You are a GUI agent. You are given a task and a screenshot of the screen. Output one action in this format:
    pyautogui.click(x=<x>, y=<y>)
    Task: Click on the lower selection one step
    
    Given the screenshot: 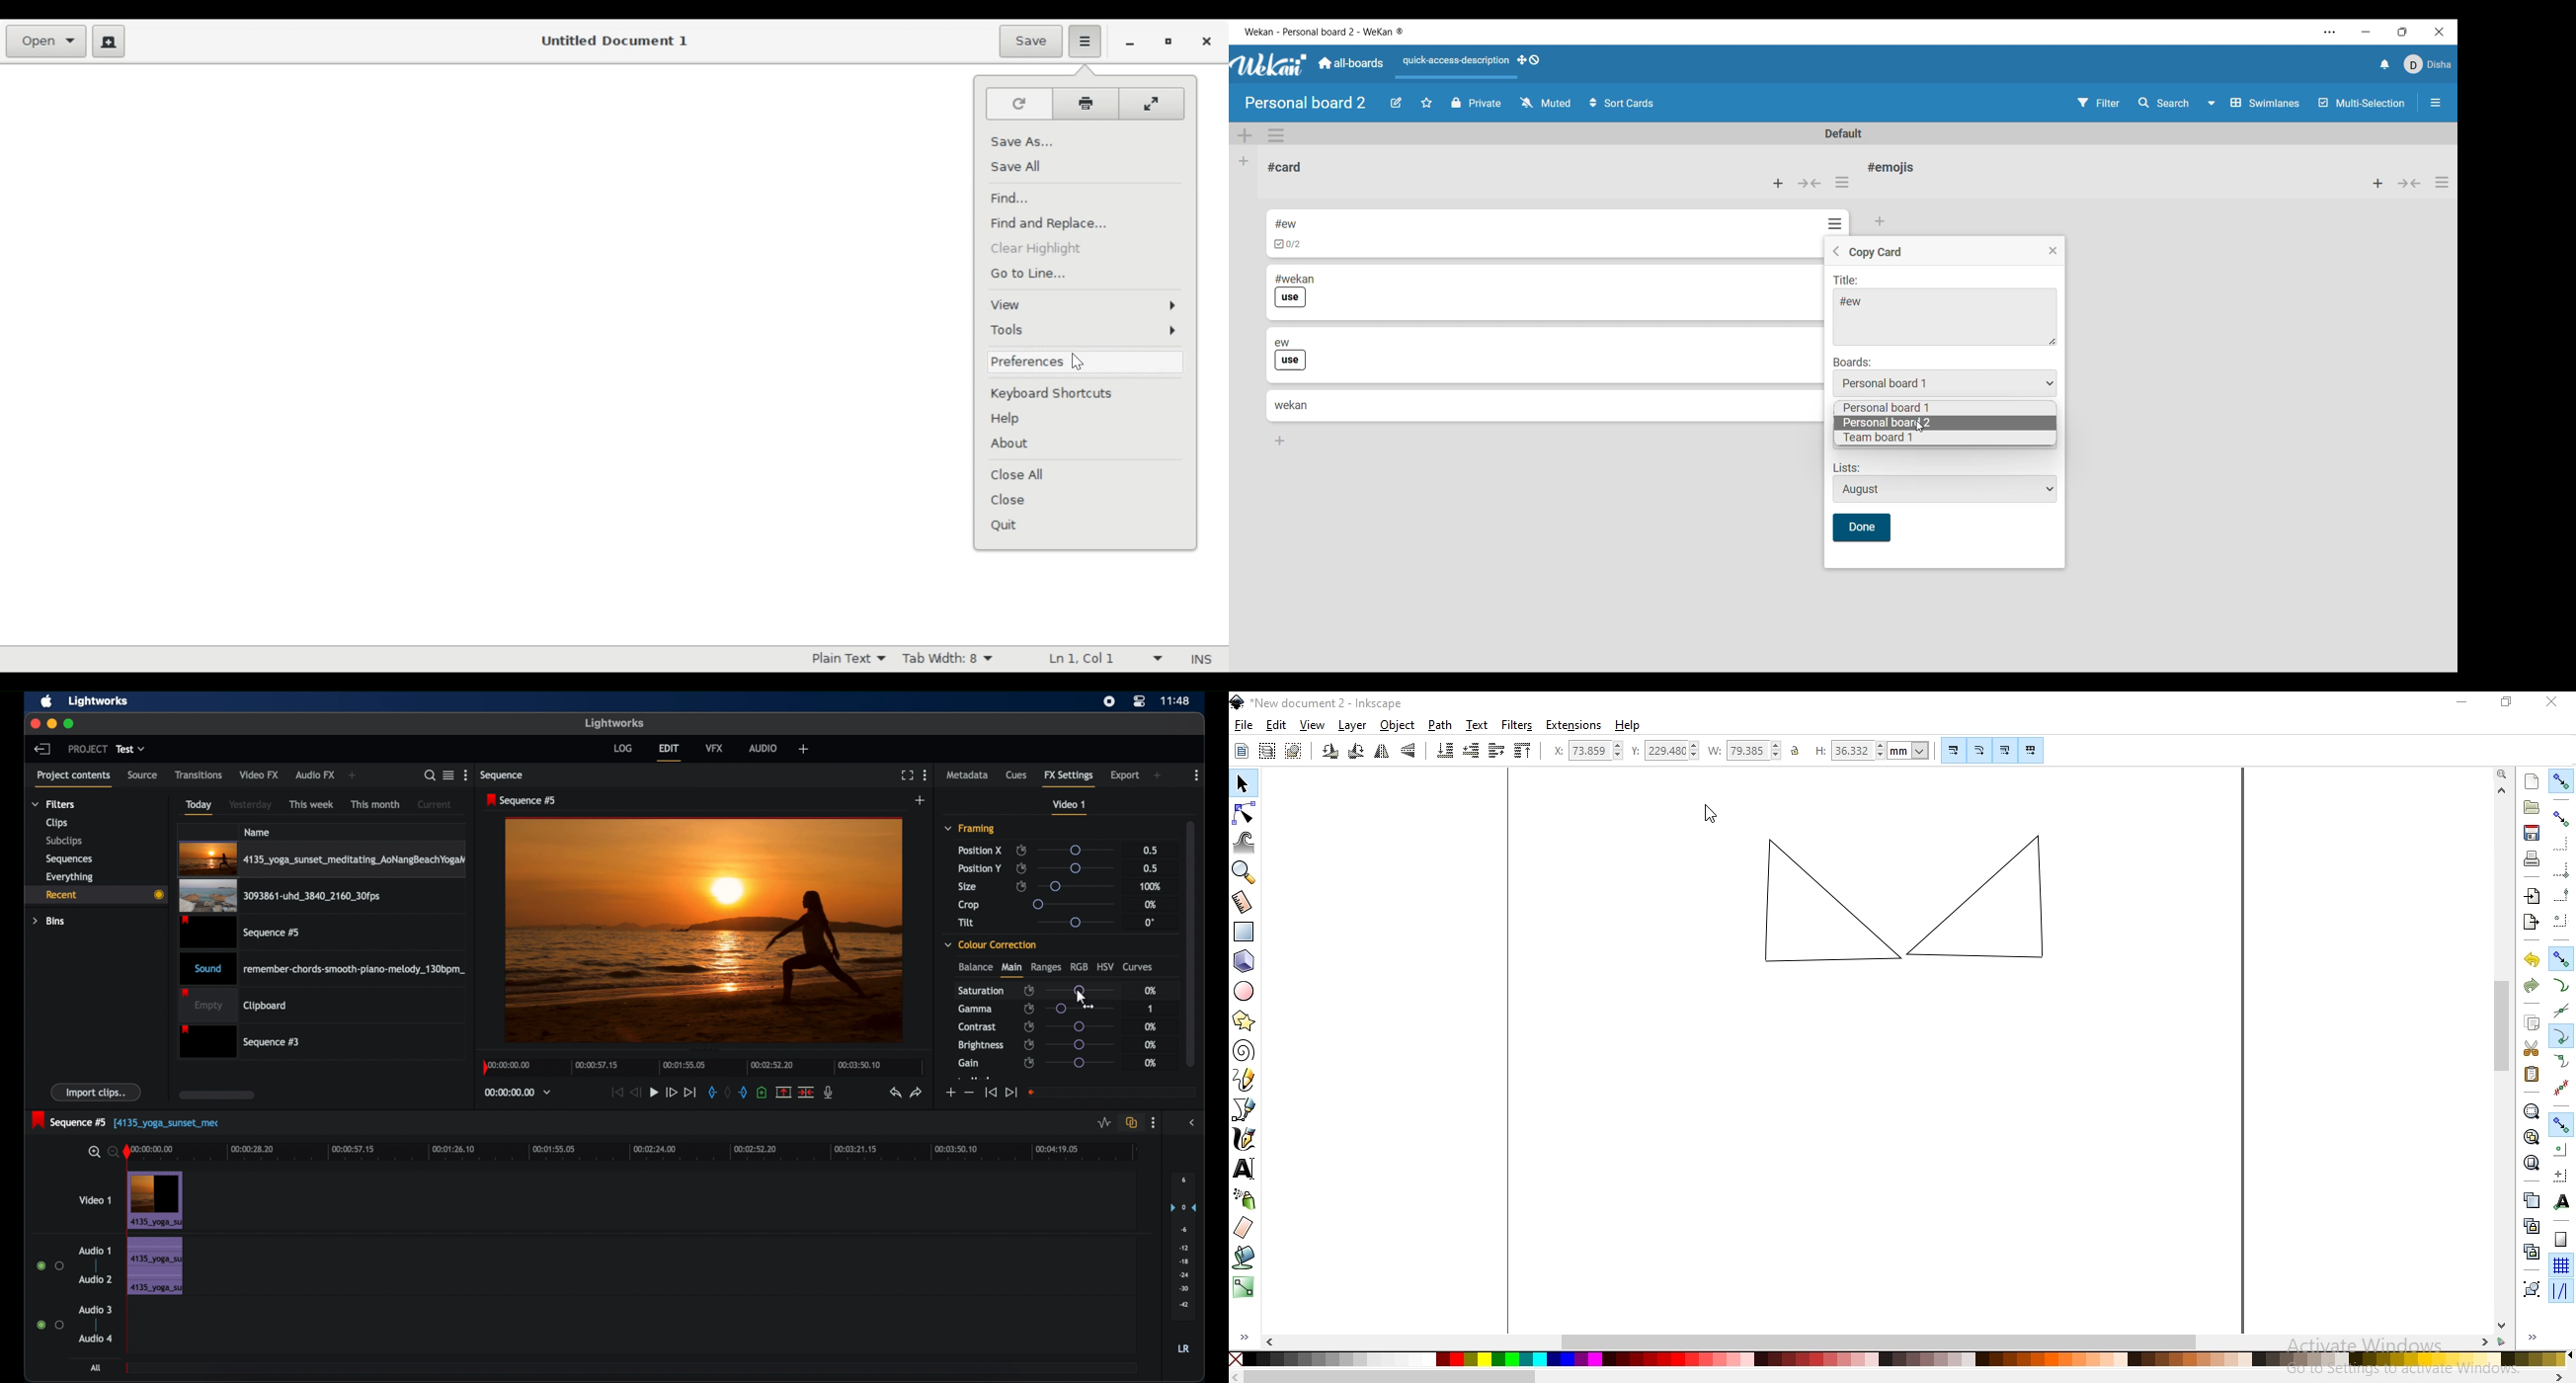 What is the action you would take?
    pyautogui.click(x=1473, y=752)
    